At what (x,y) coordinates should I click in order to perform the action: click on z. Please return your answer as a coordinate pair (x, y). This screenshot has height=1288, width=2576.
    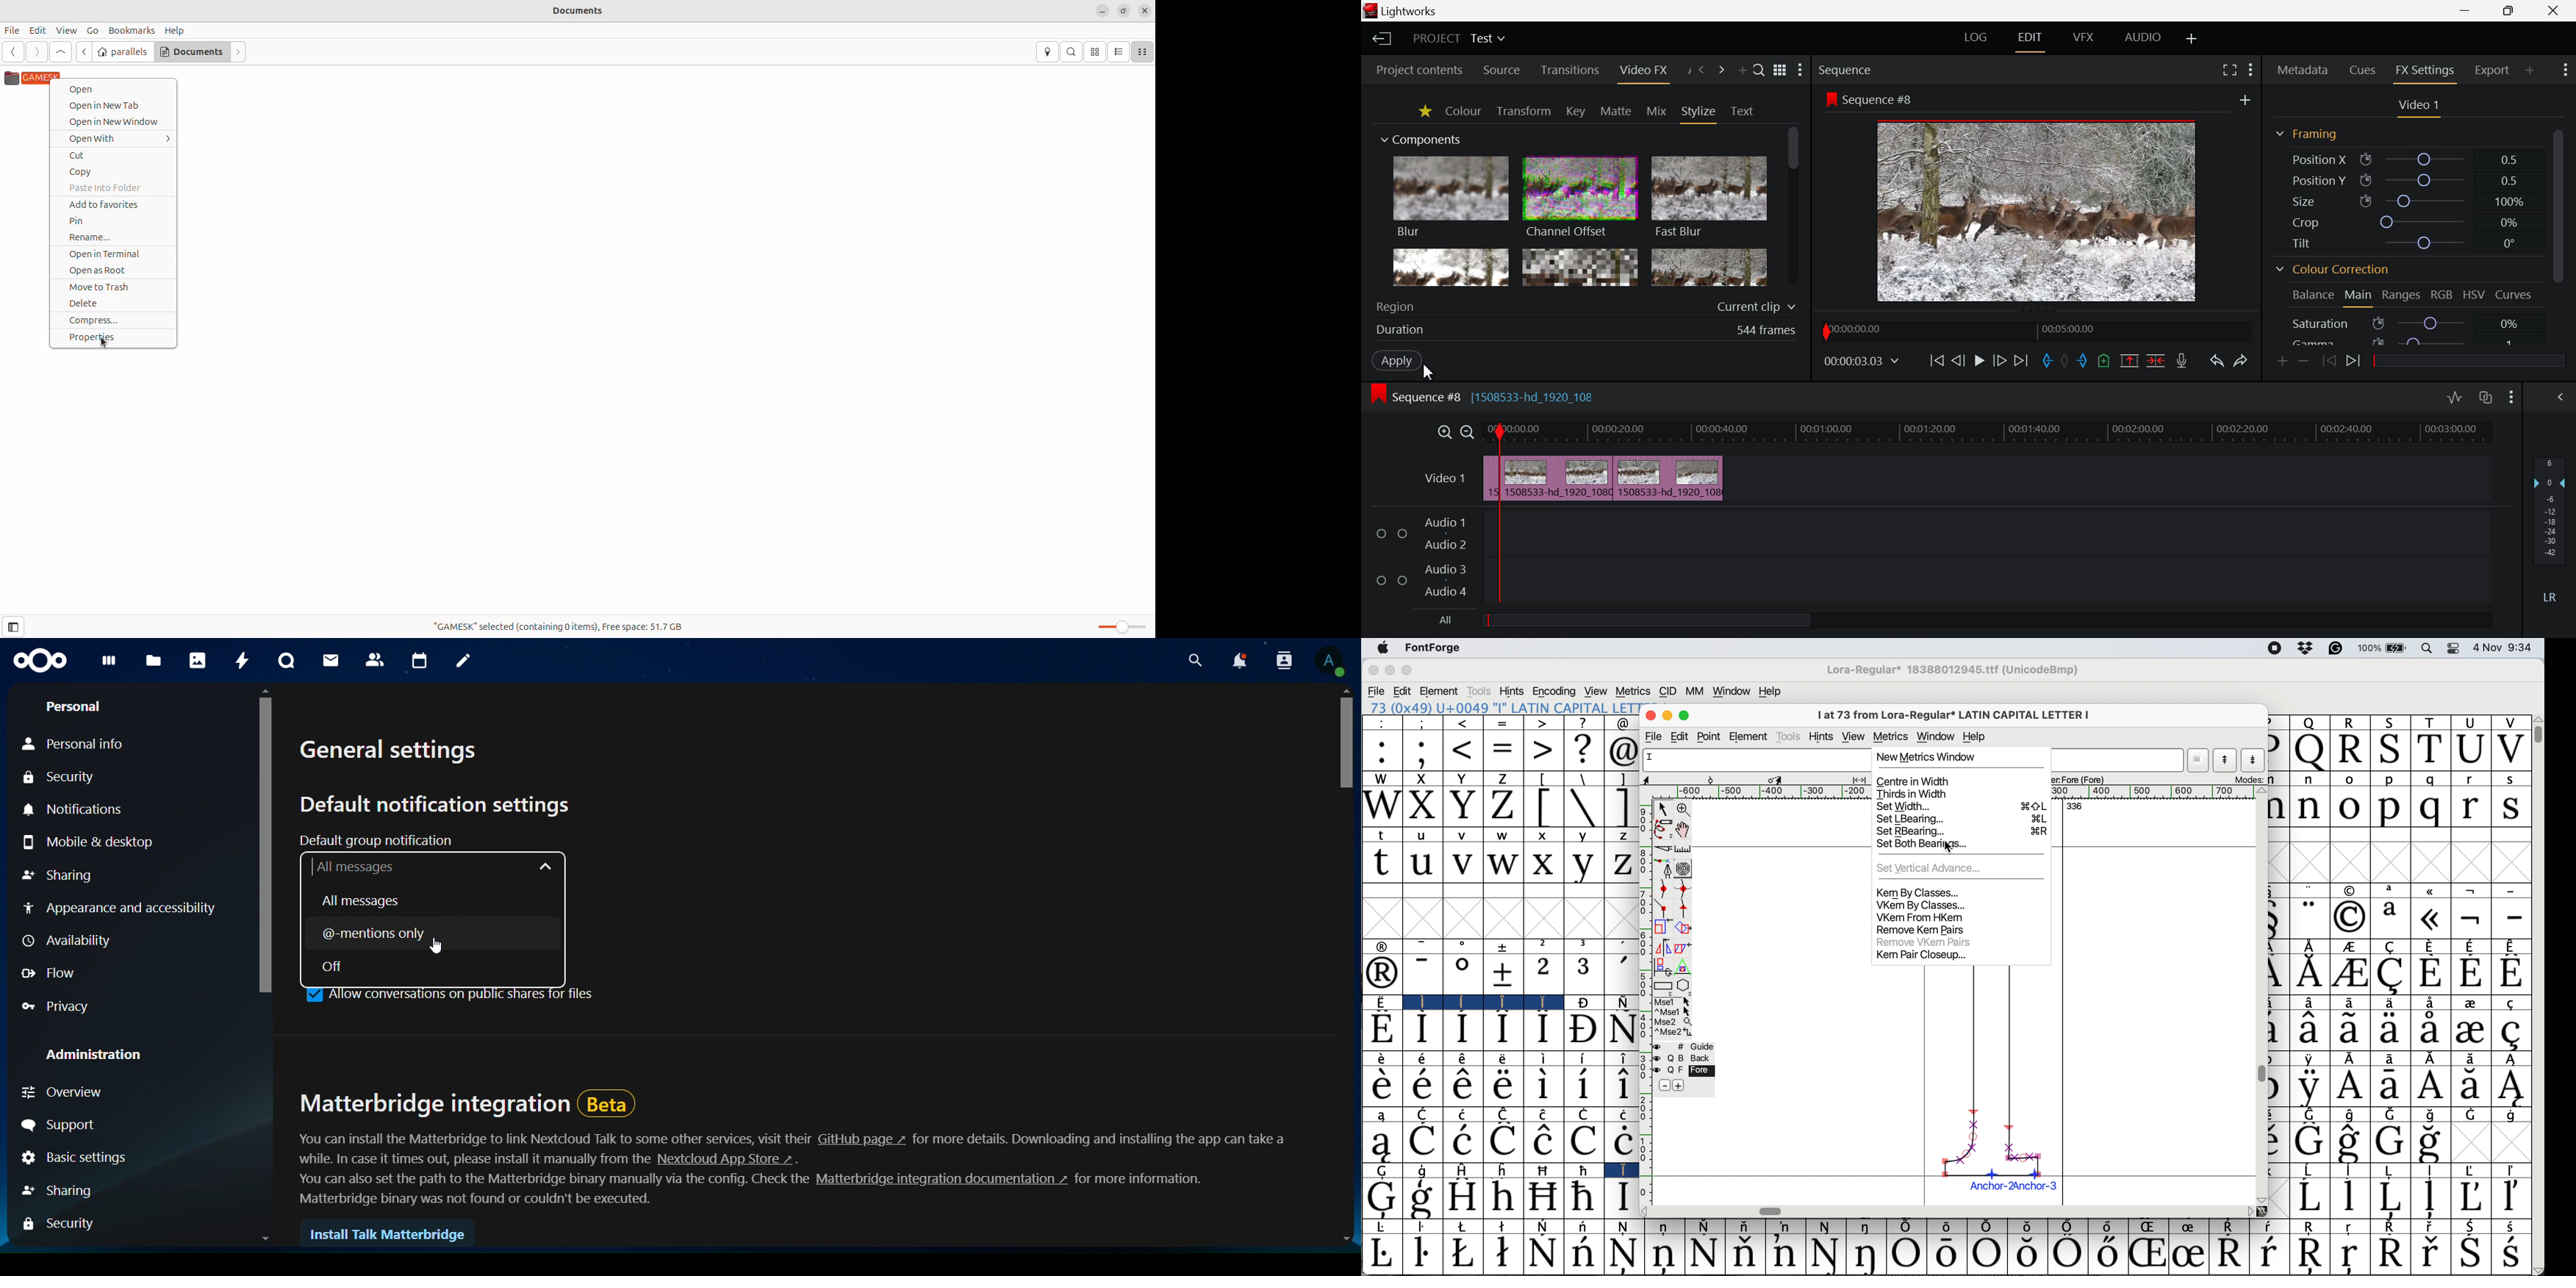
    Looking at the image, I should click on (1620, 837).